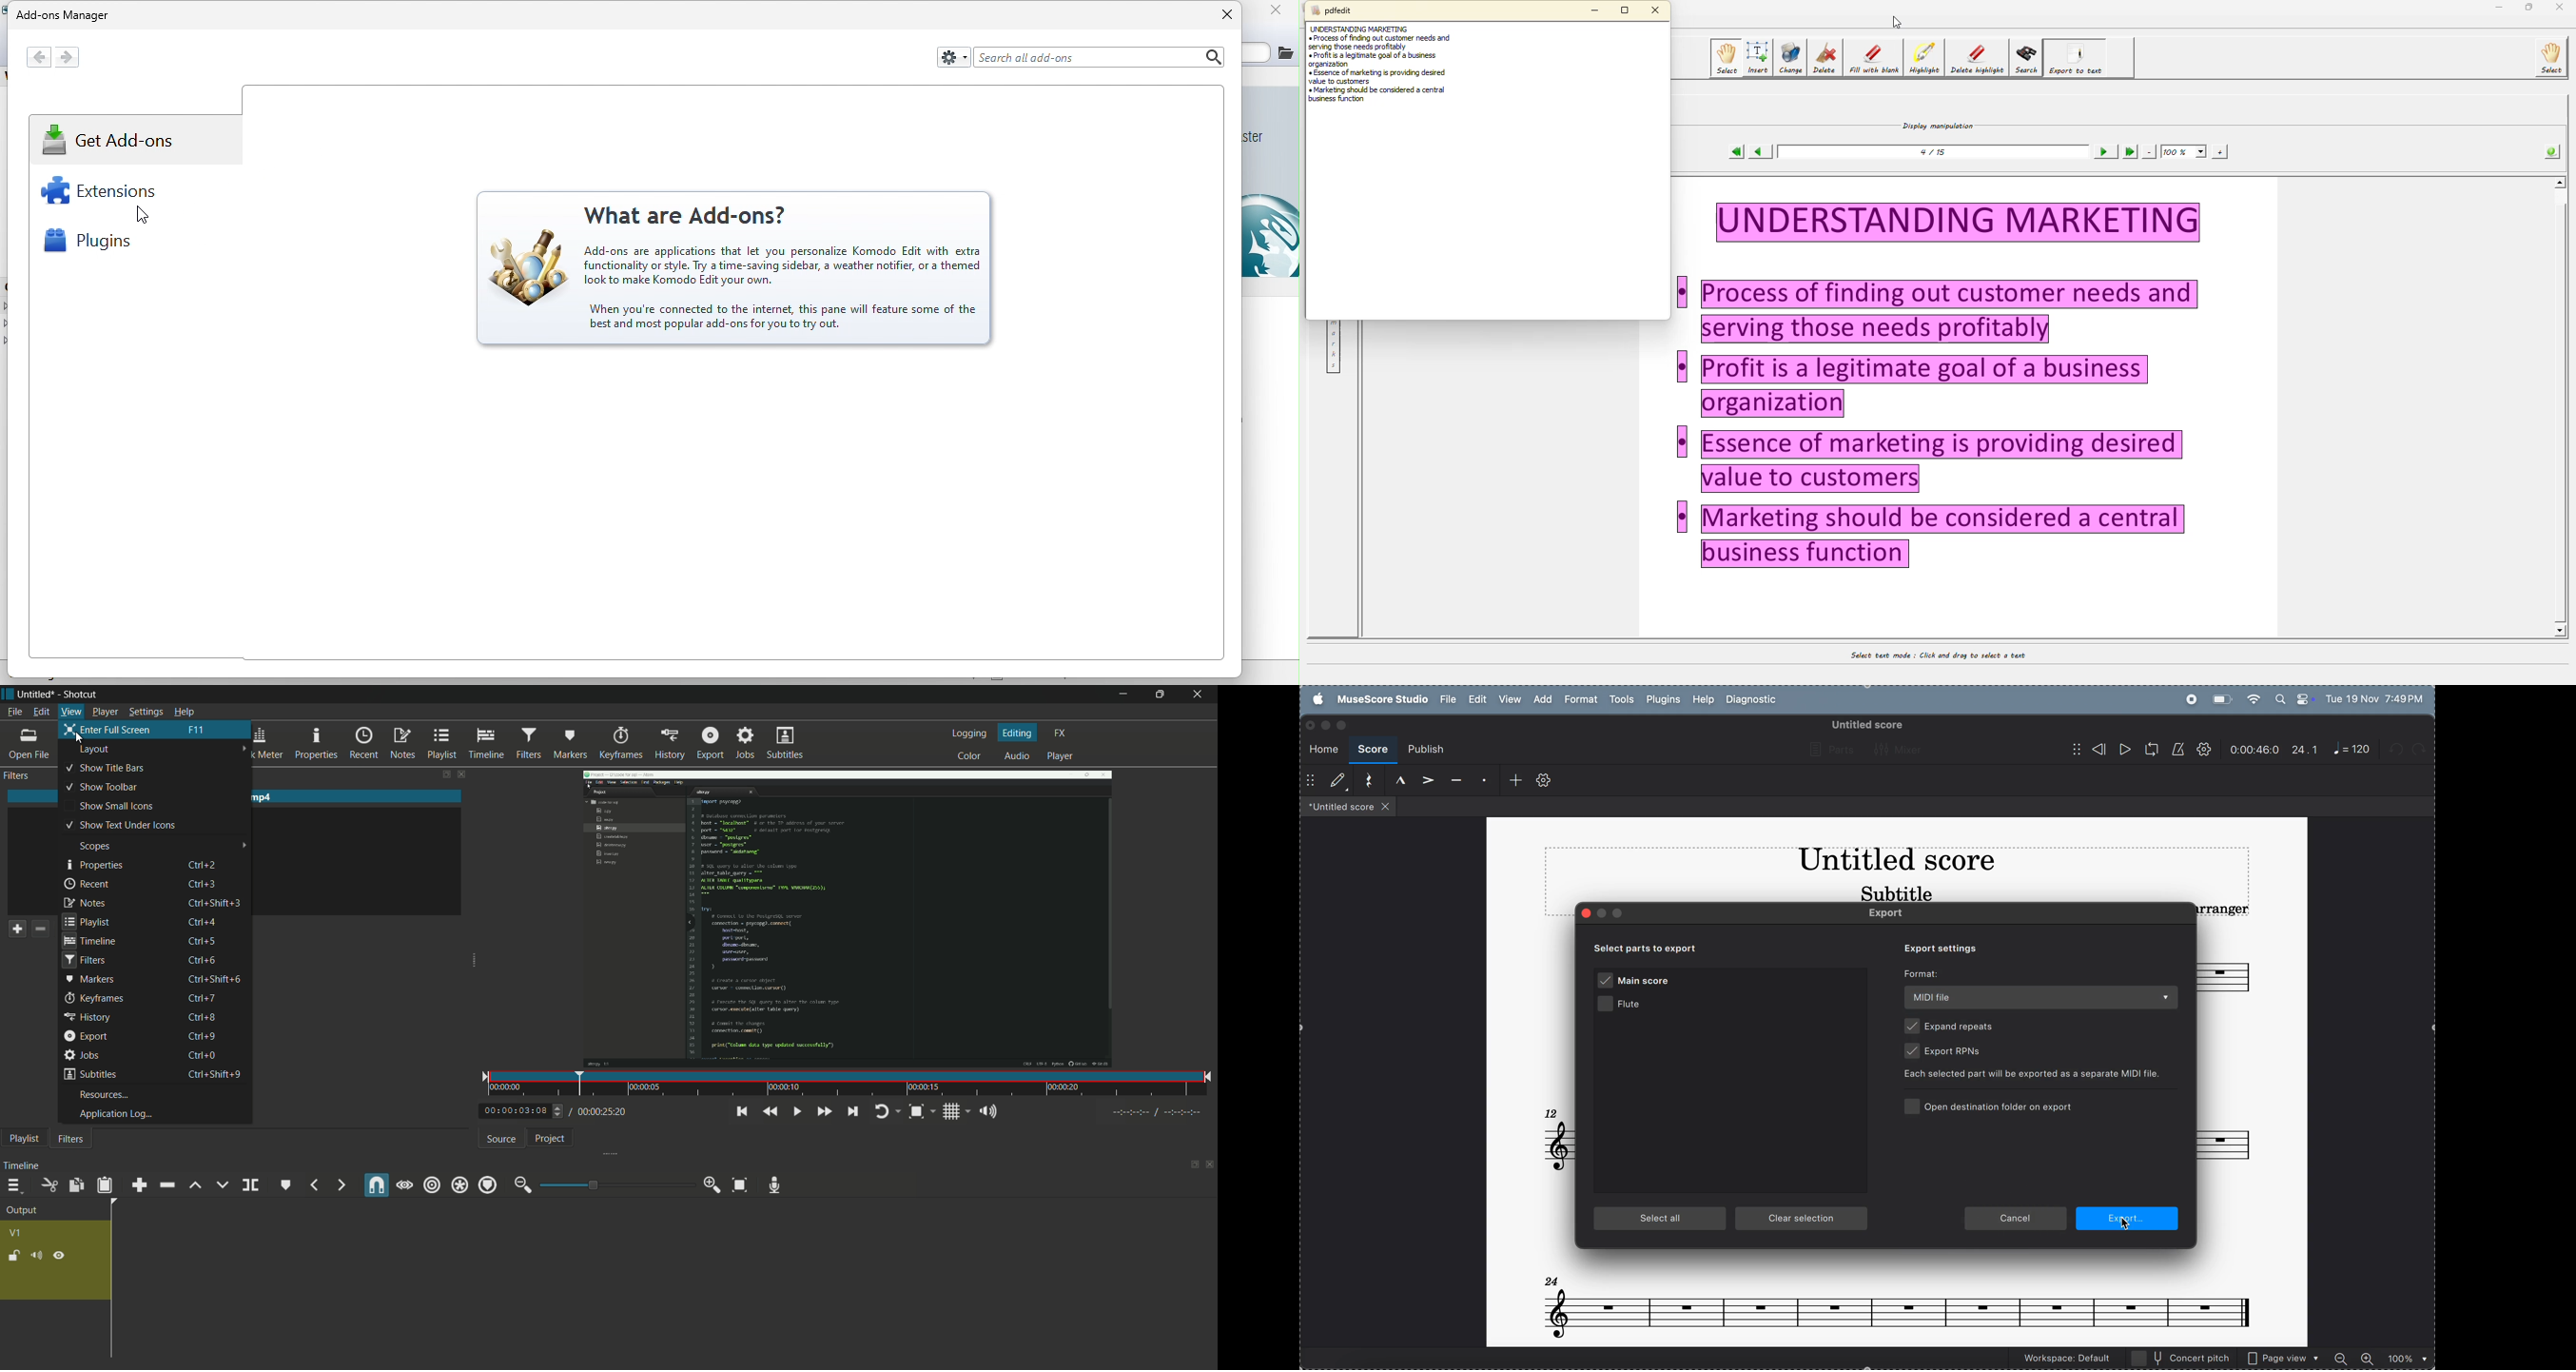  I want to click on keyframes, so click(621, 743).